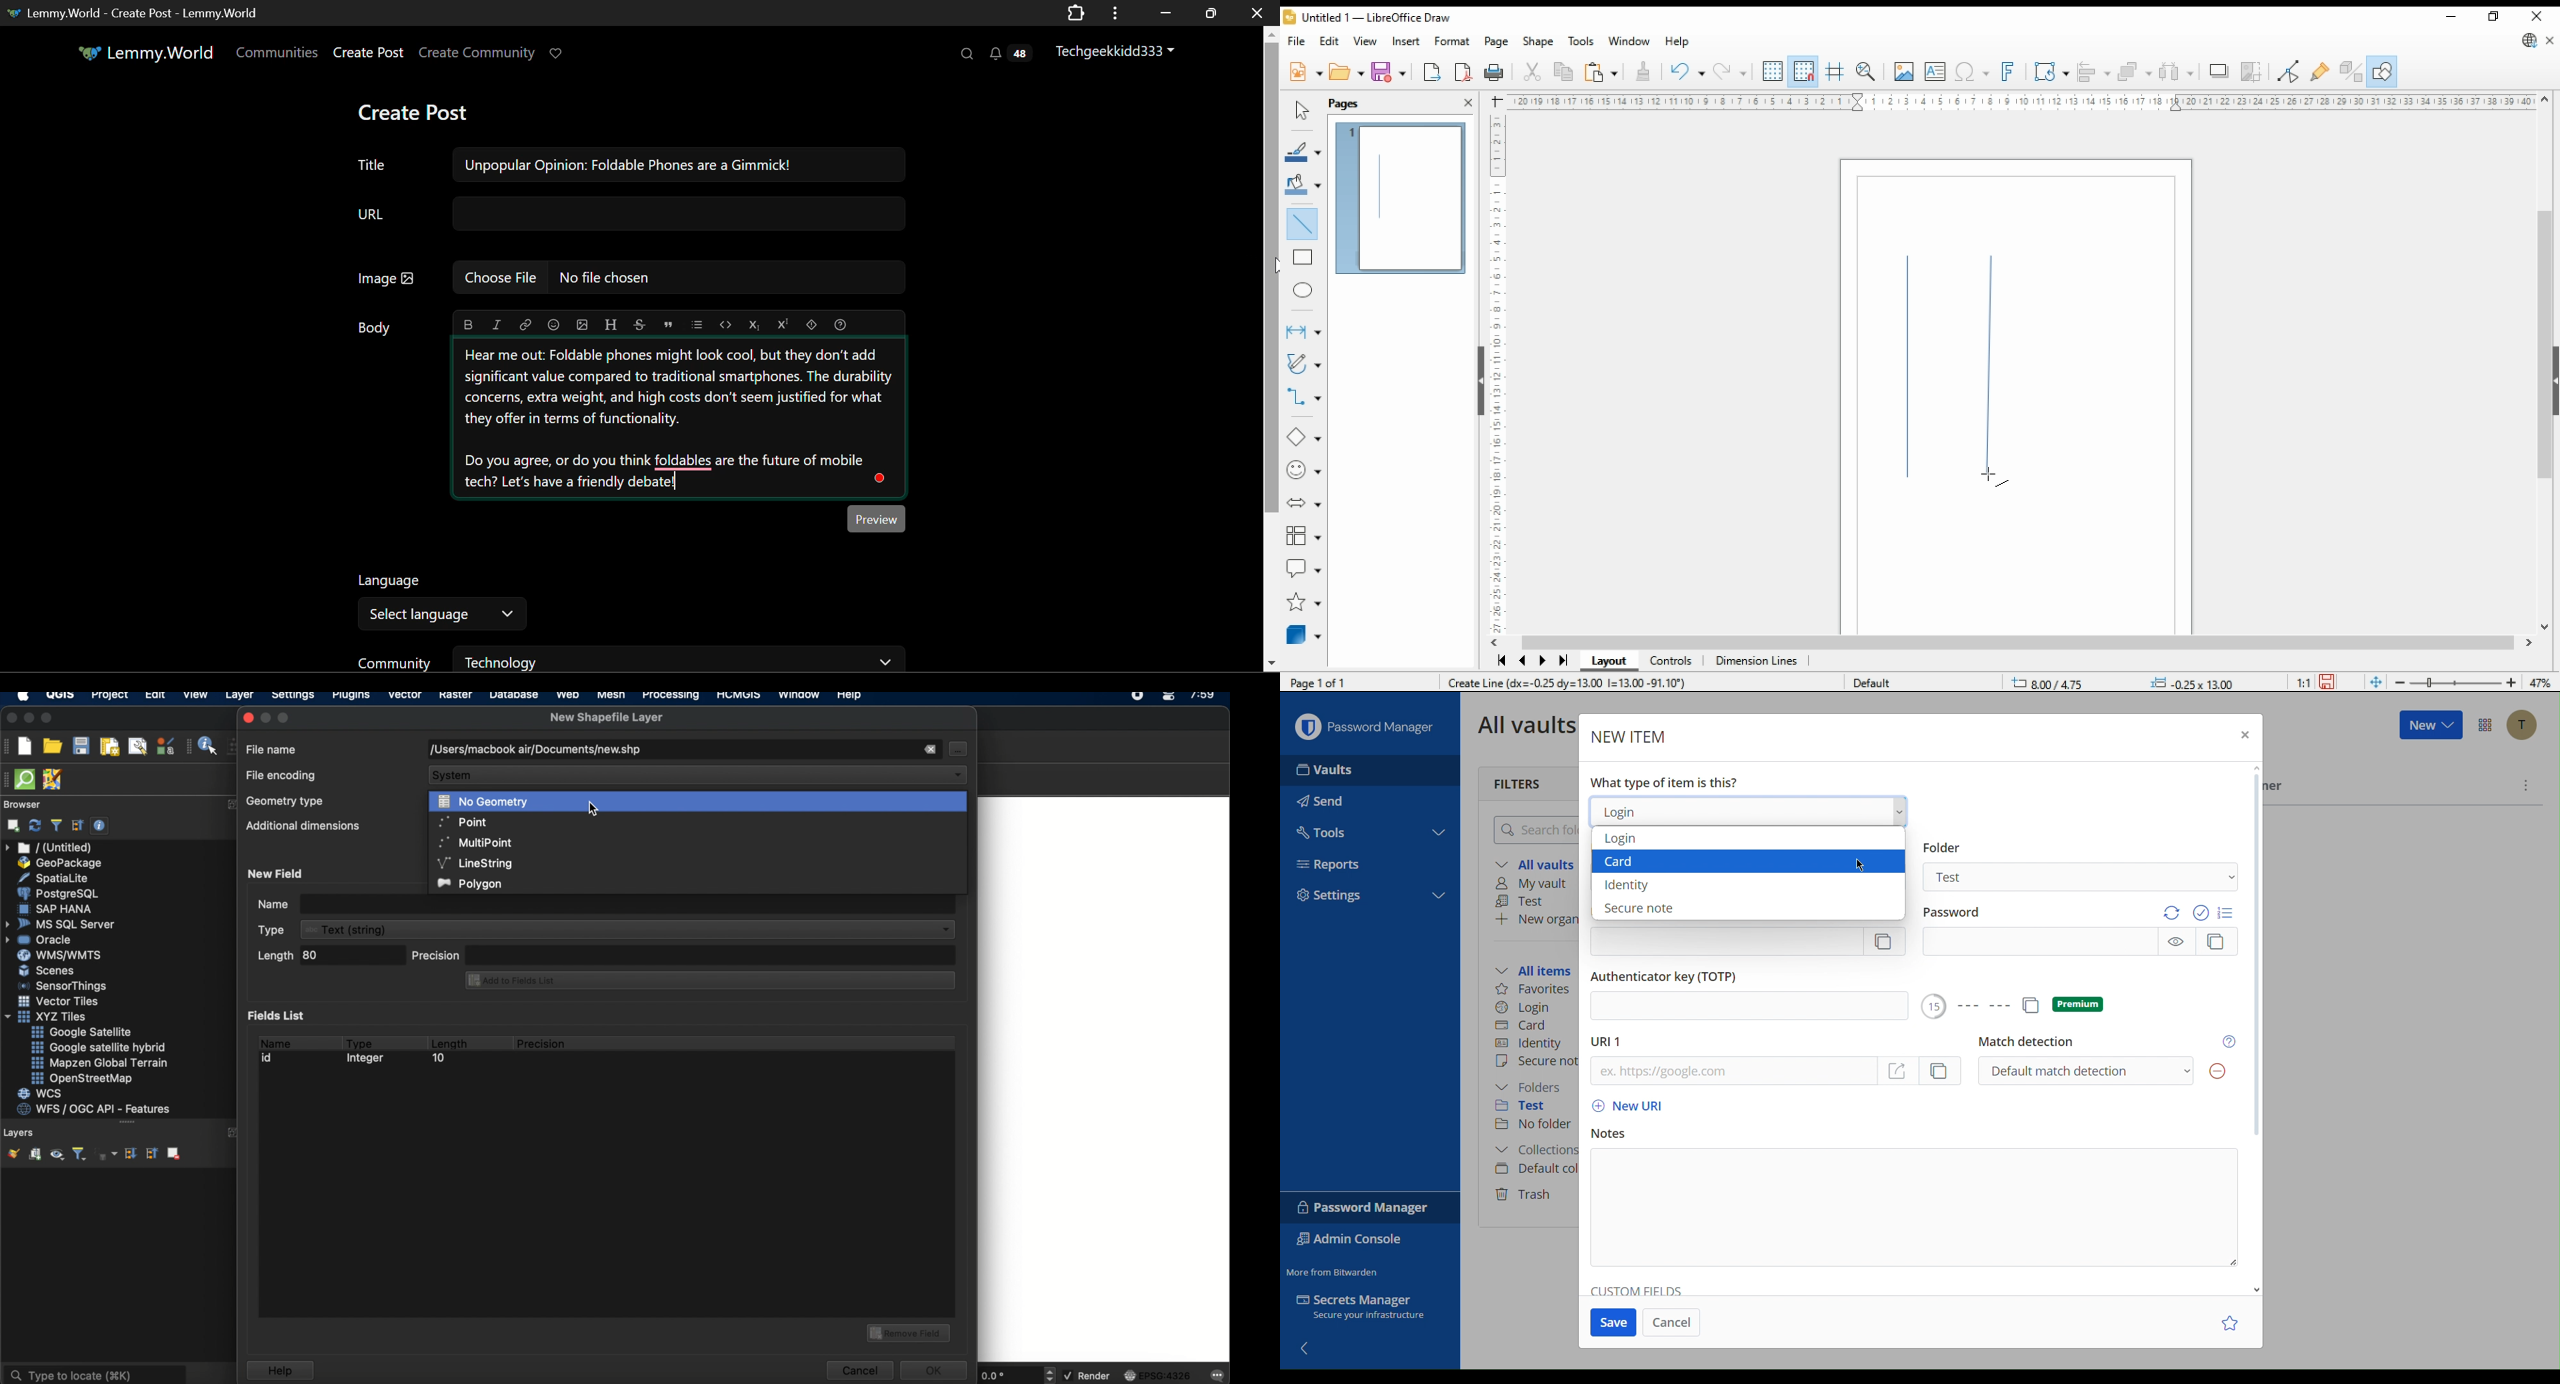 The image size is (2576, 1400). I want to click on insert line, so click(1306, 227).